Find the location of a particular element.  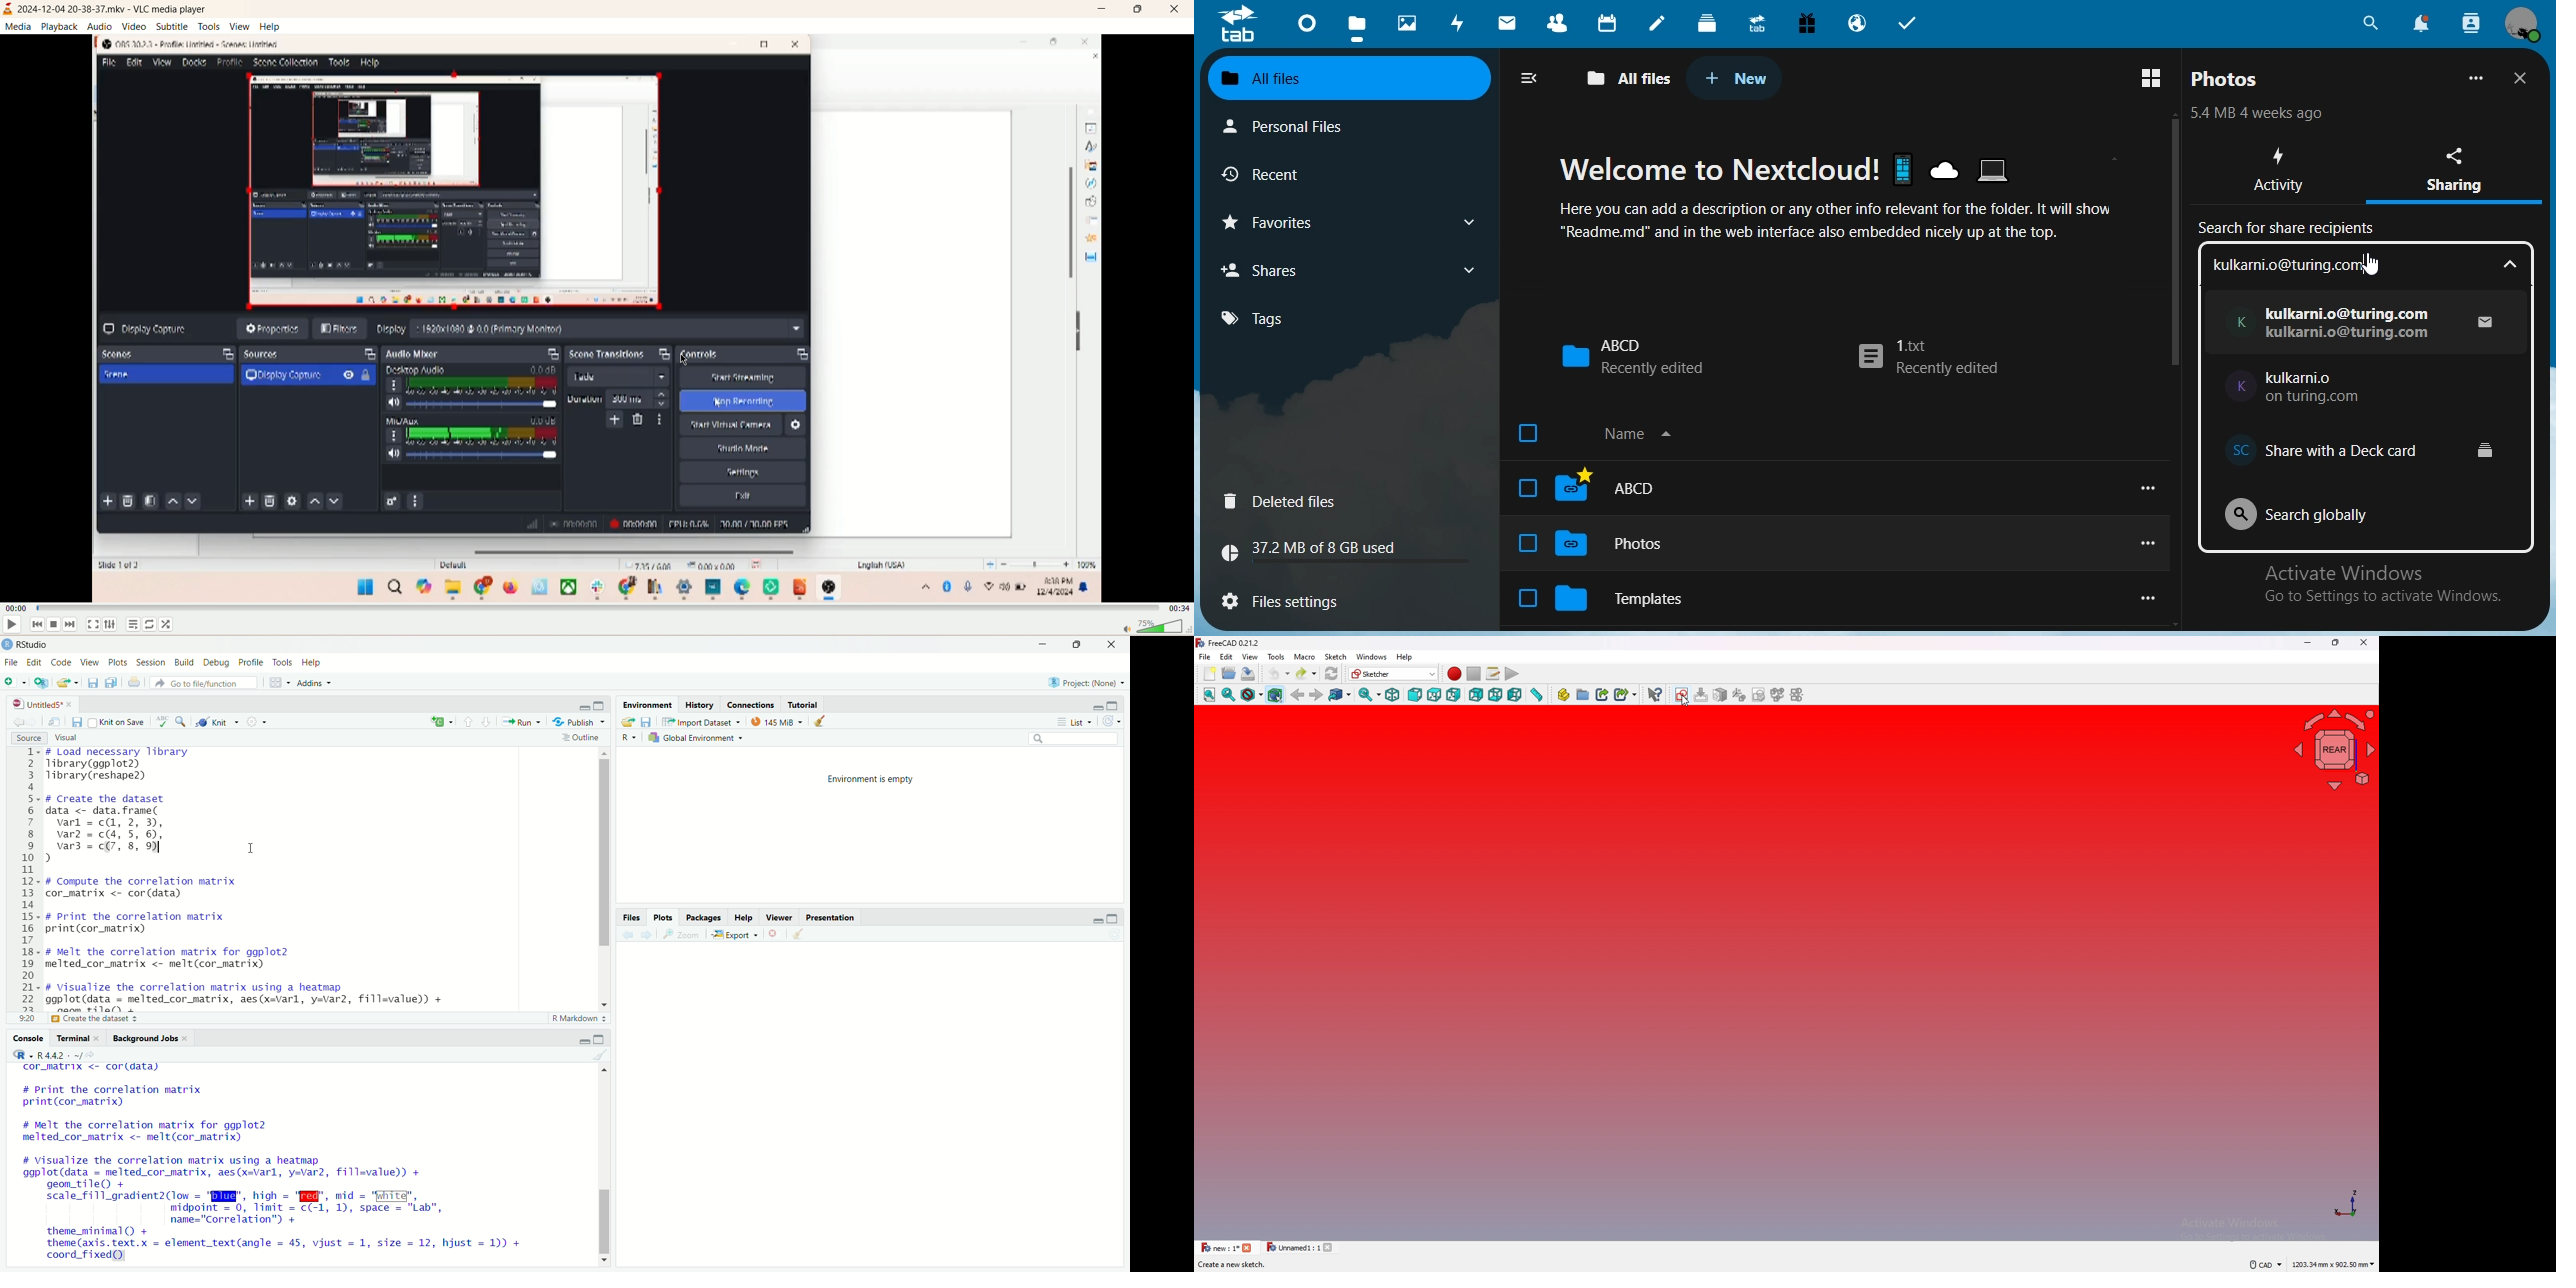

cursor is located at coordinates (251, 847).